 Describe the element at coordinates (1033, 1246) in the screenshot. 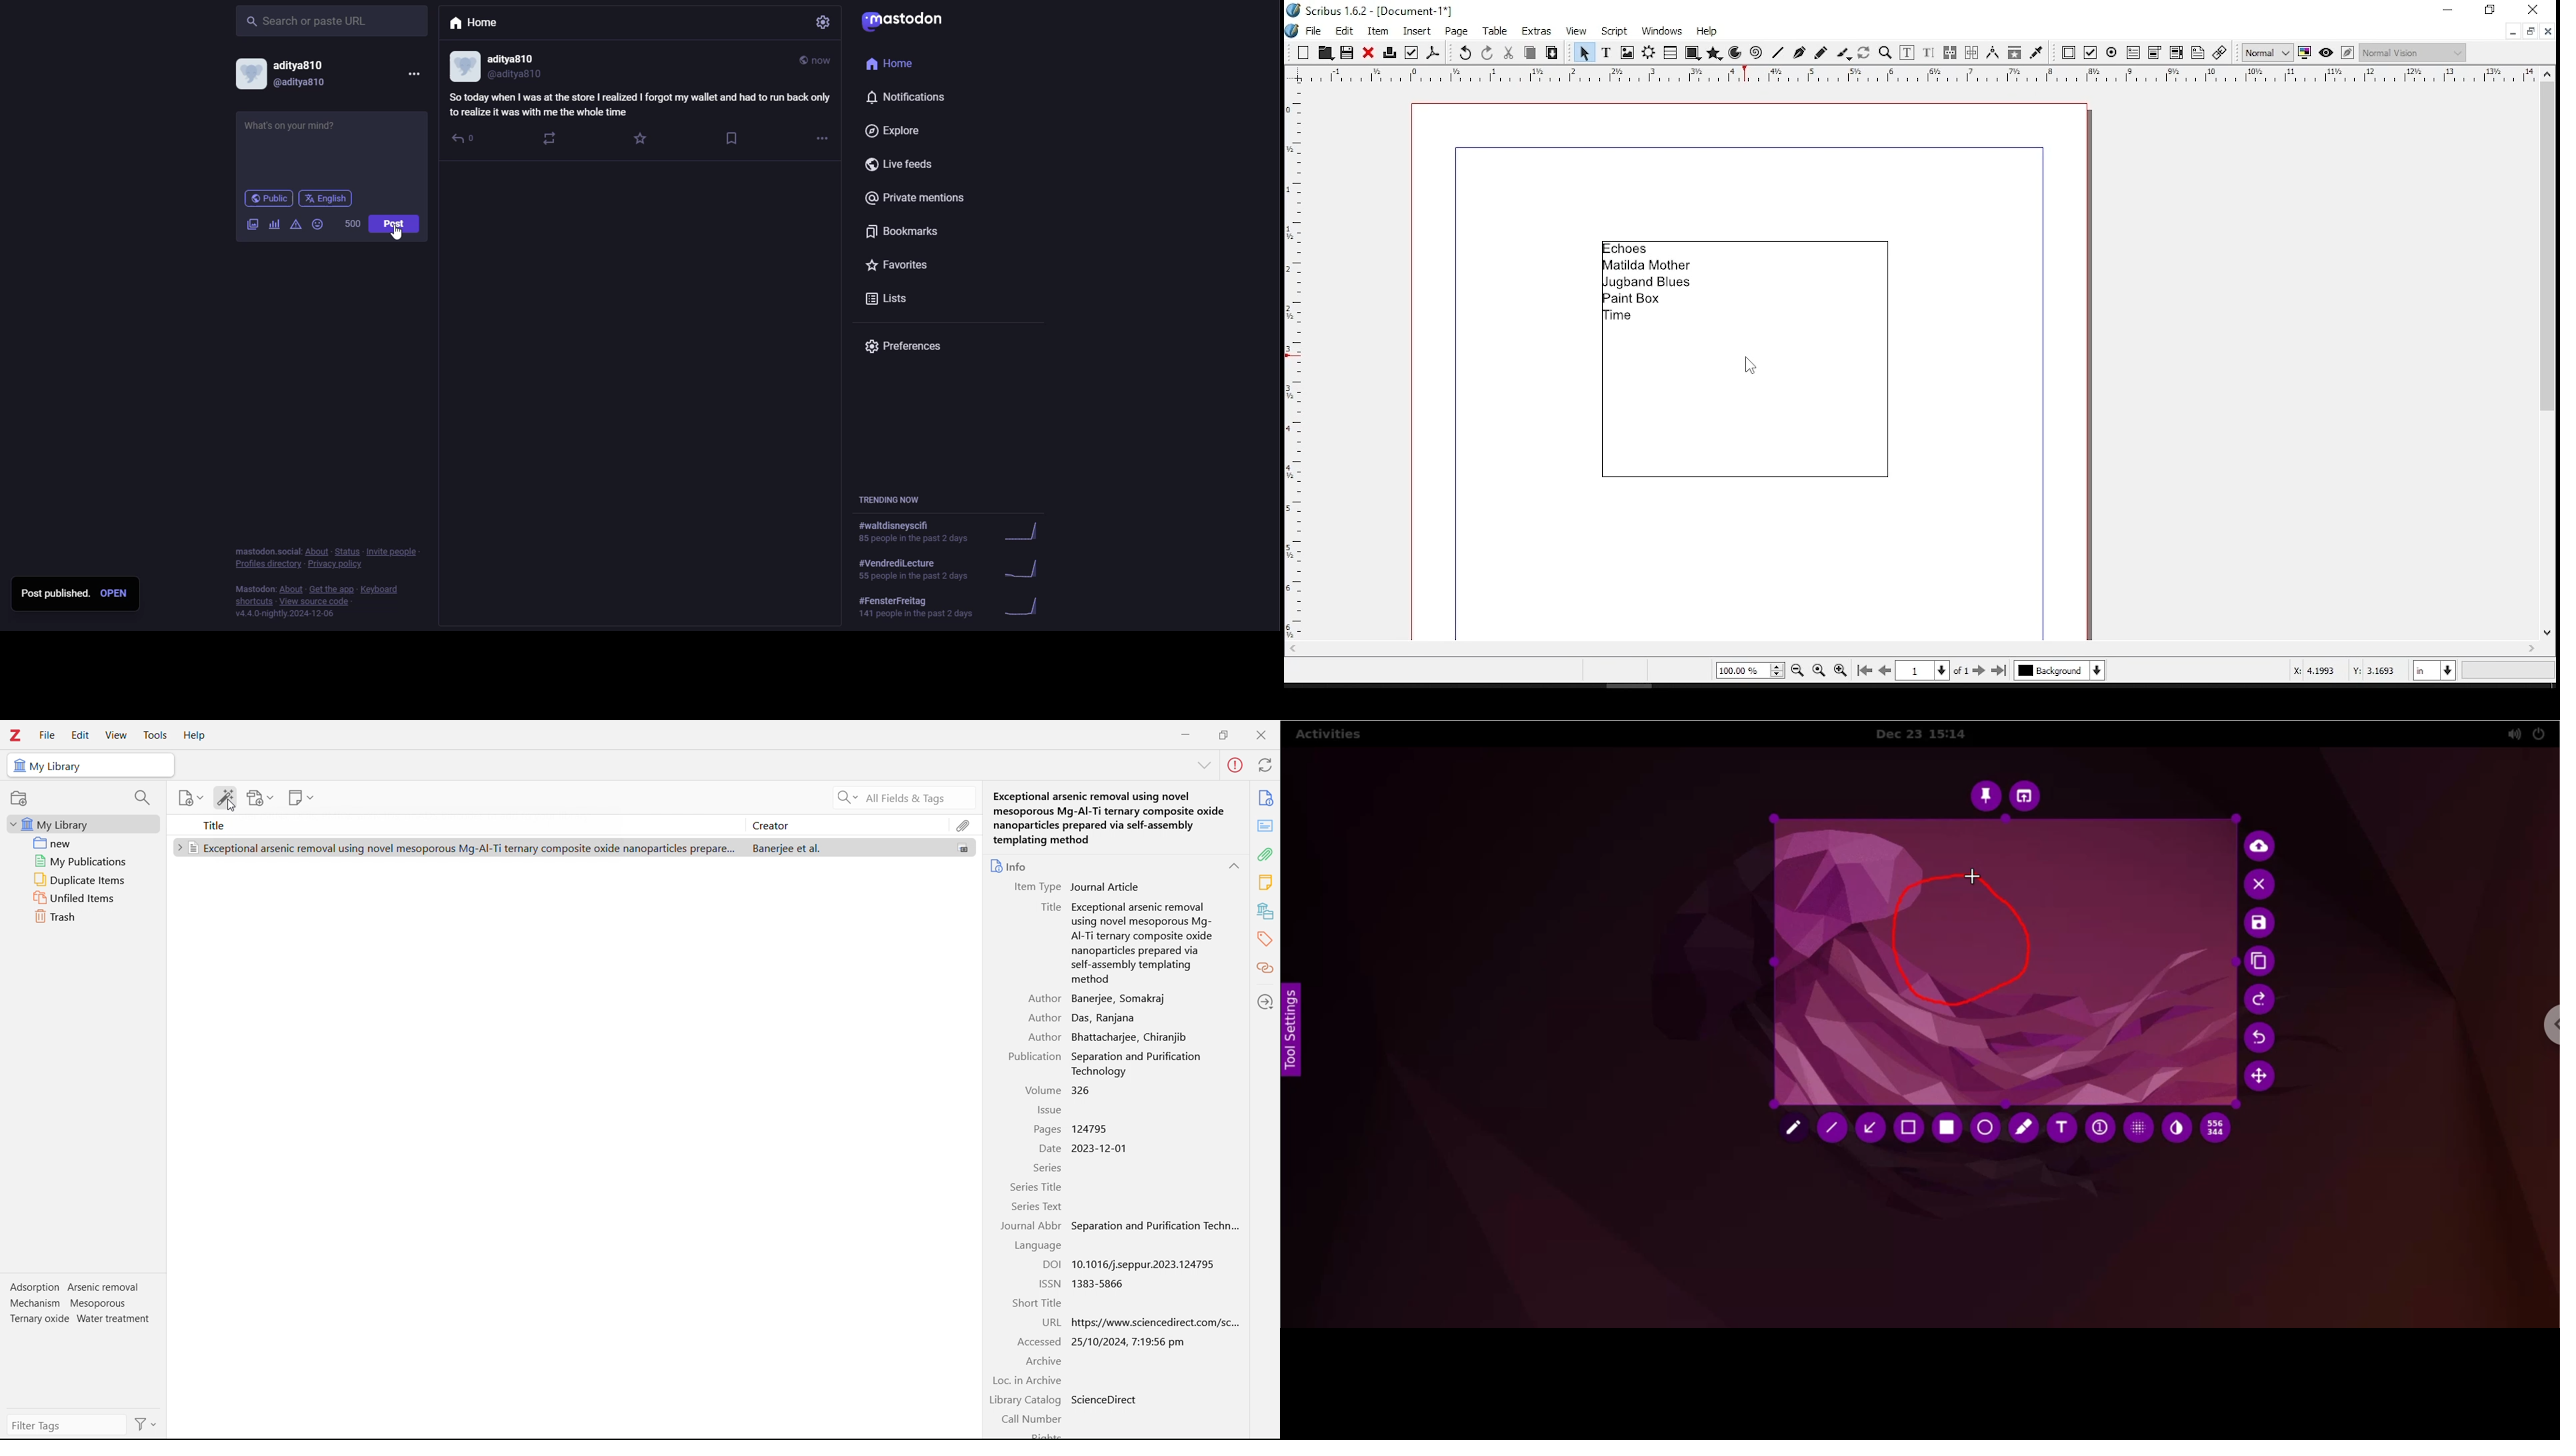

I see `Language` at that location.